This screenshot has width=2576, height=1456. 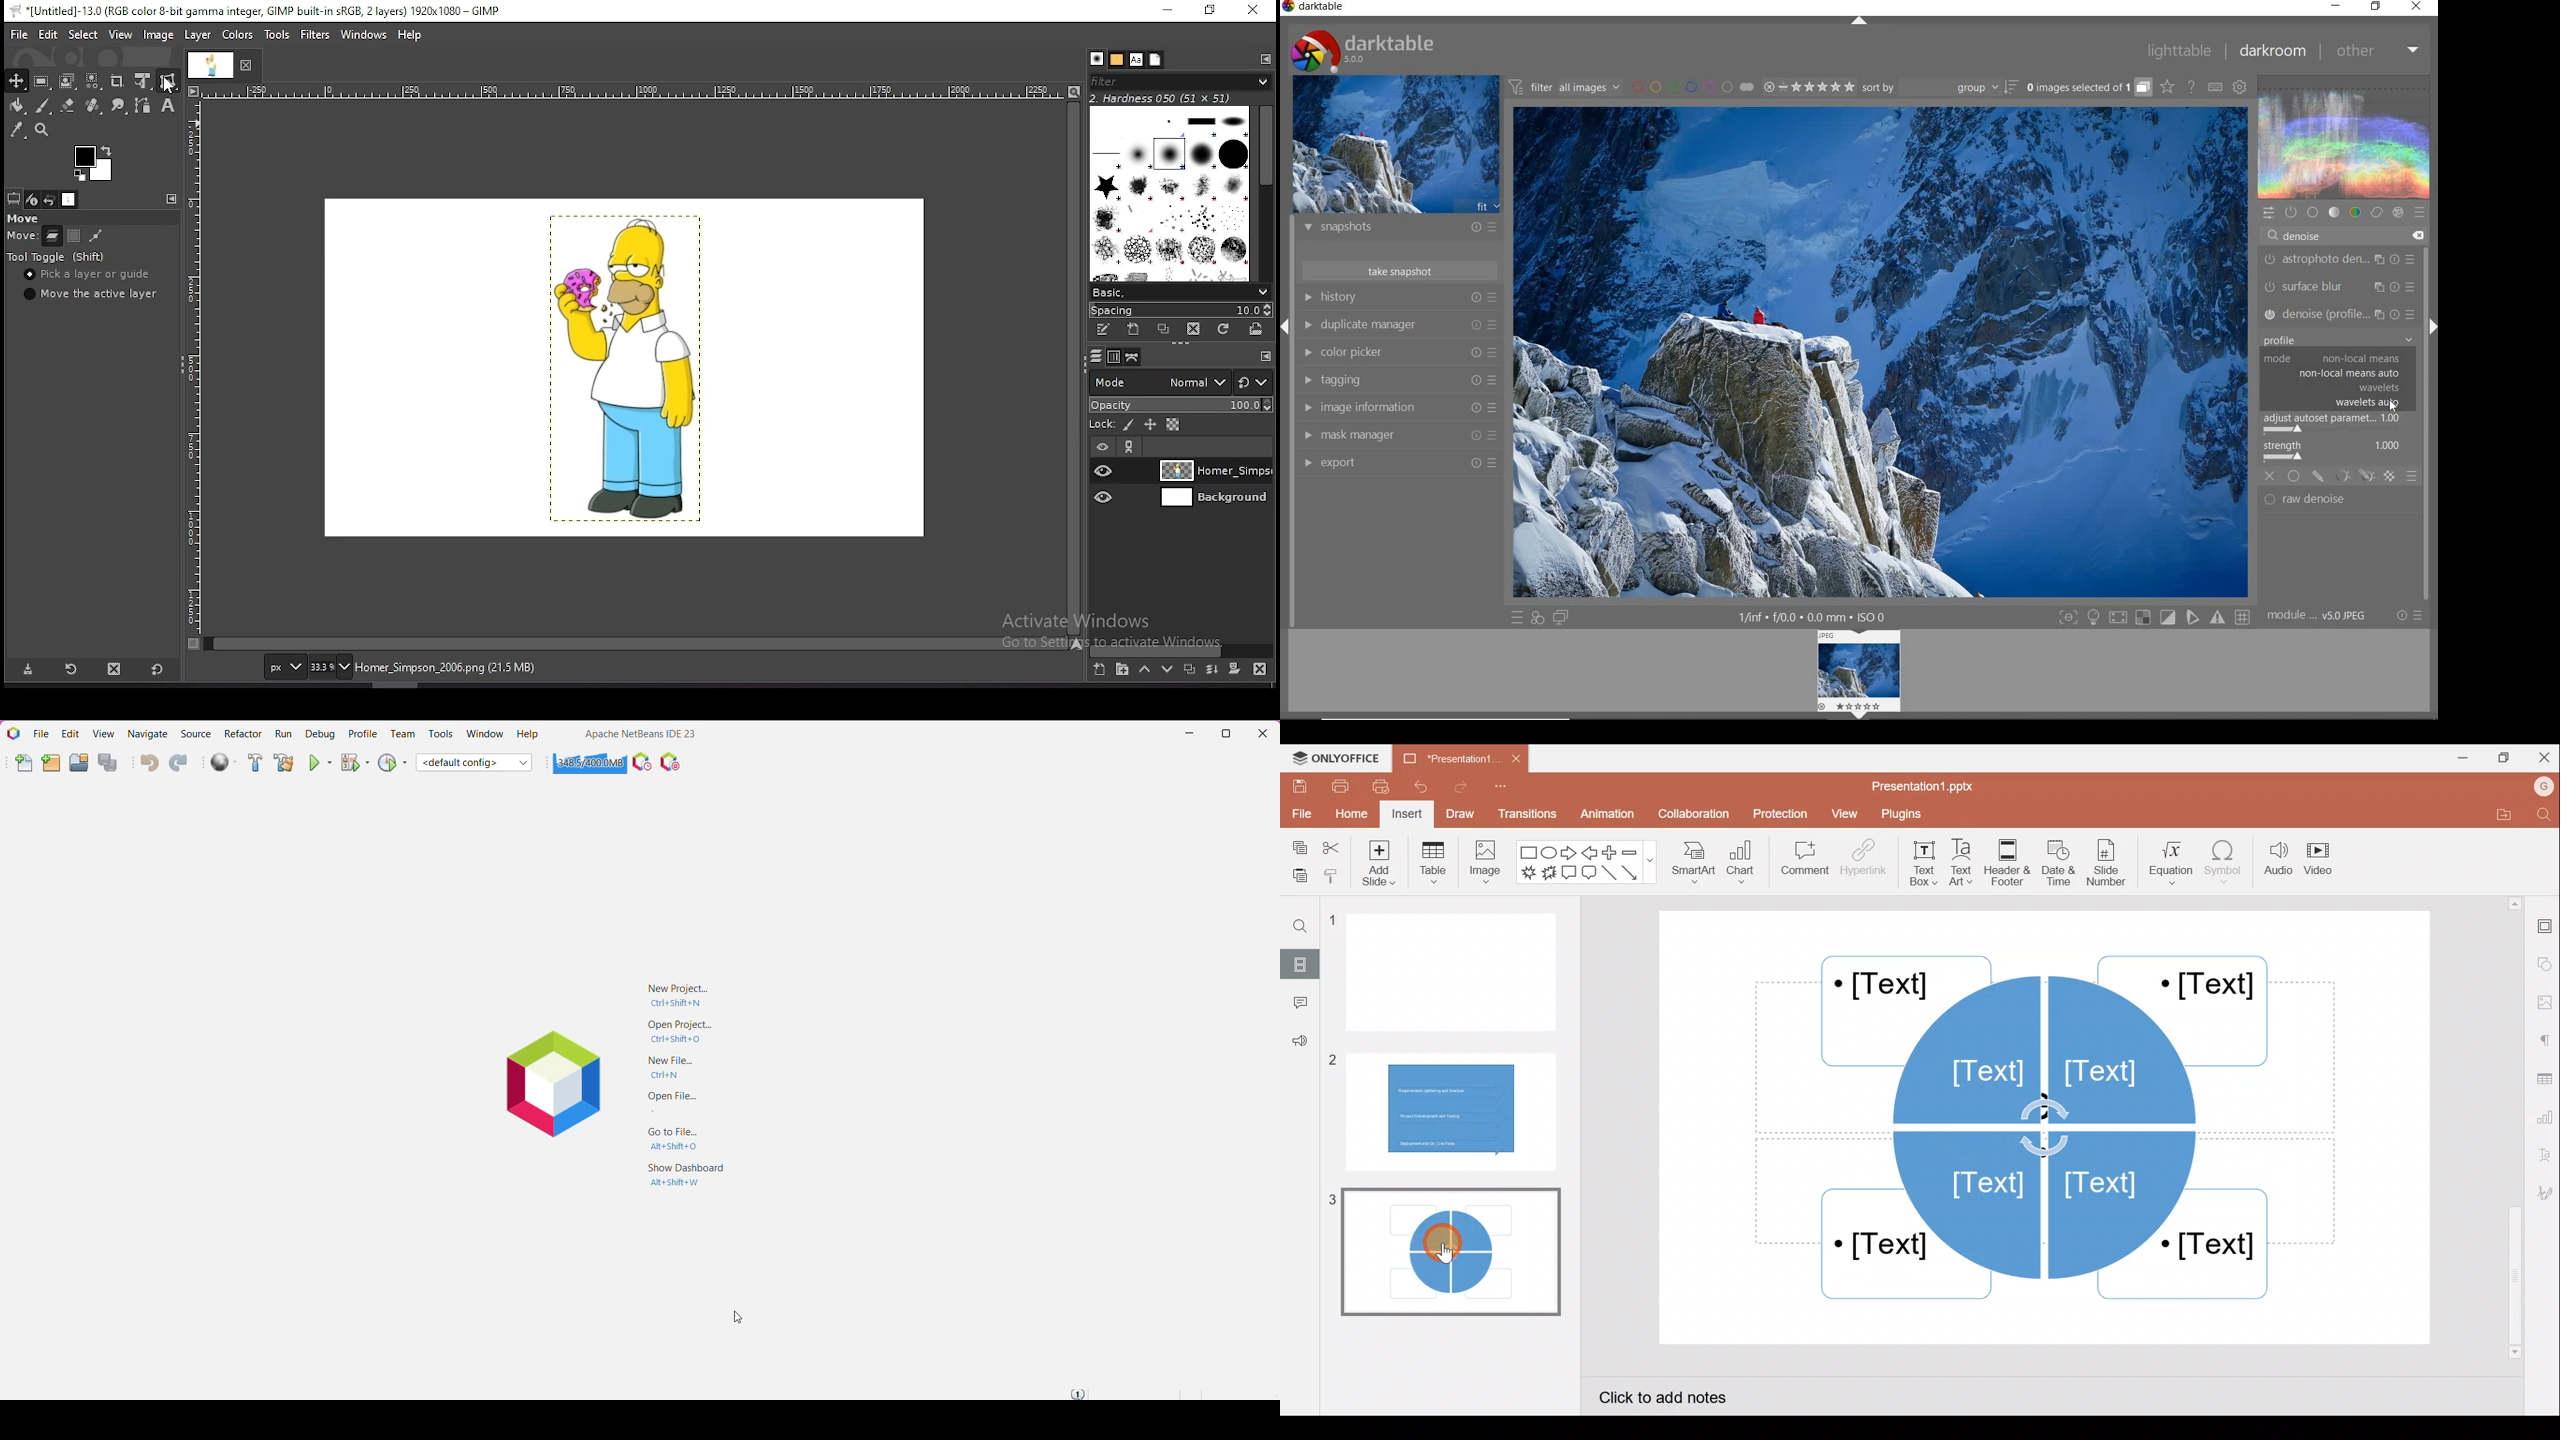 I want to click on Symbol, so click(x=2224, y=865).